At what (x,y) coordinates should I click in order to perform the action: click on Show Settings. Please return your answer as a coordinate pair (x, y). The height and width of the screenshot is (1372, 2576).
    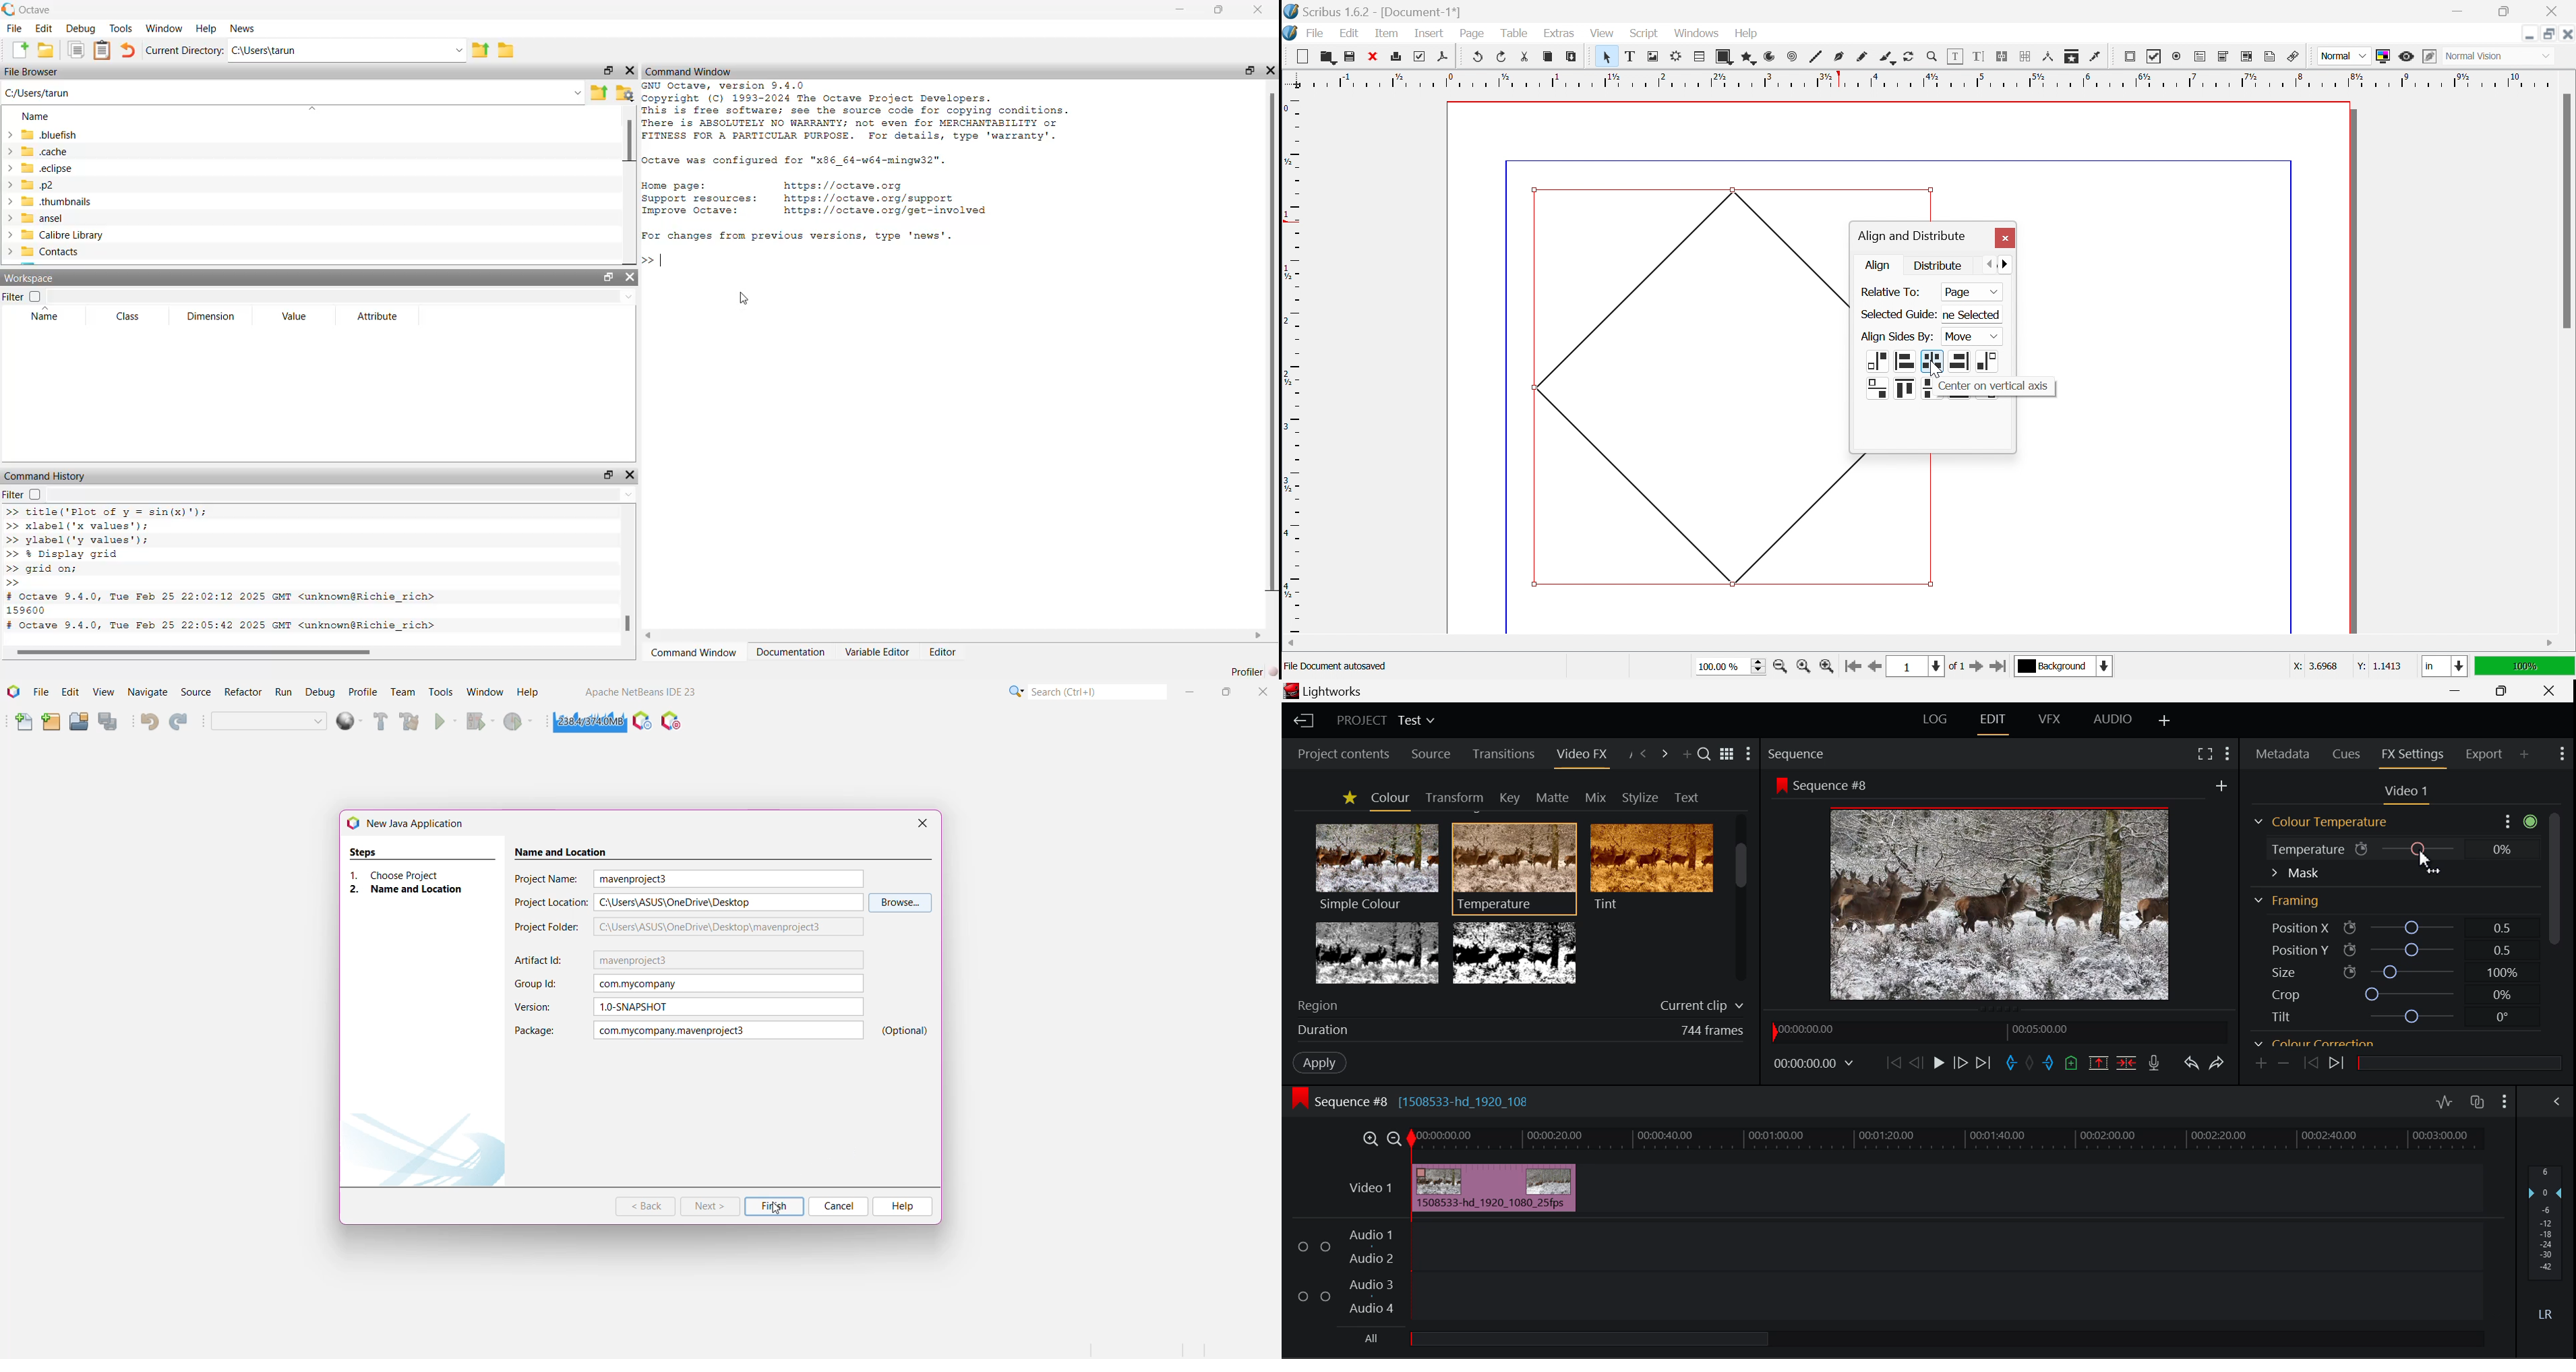
    Looking at the image, I should click on (2518, 821).